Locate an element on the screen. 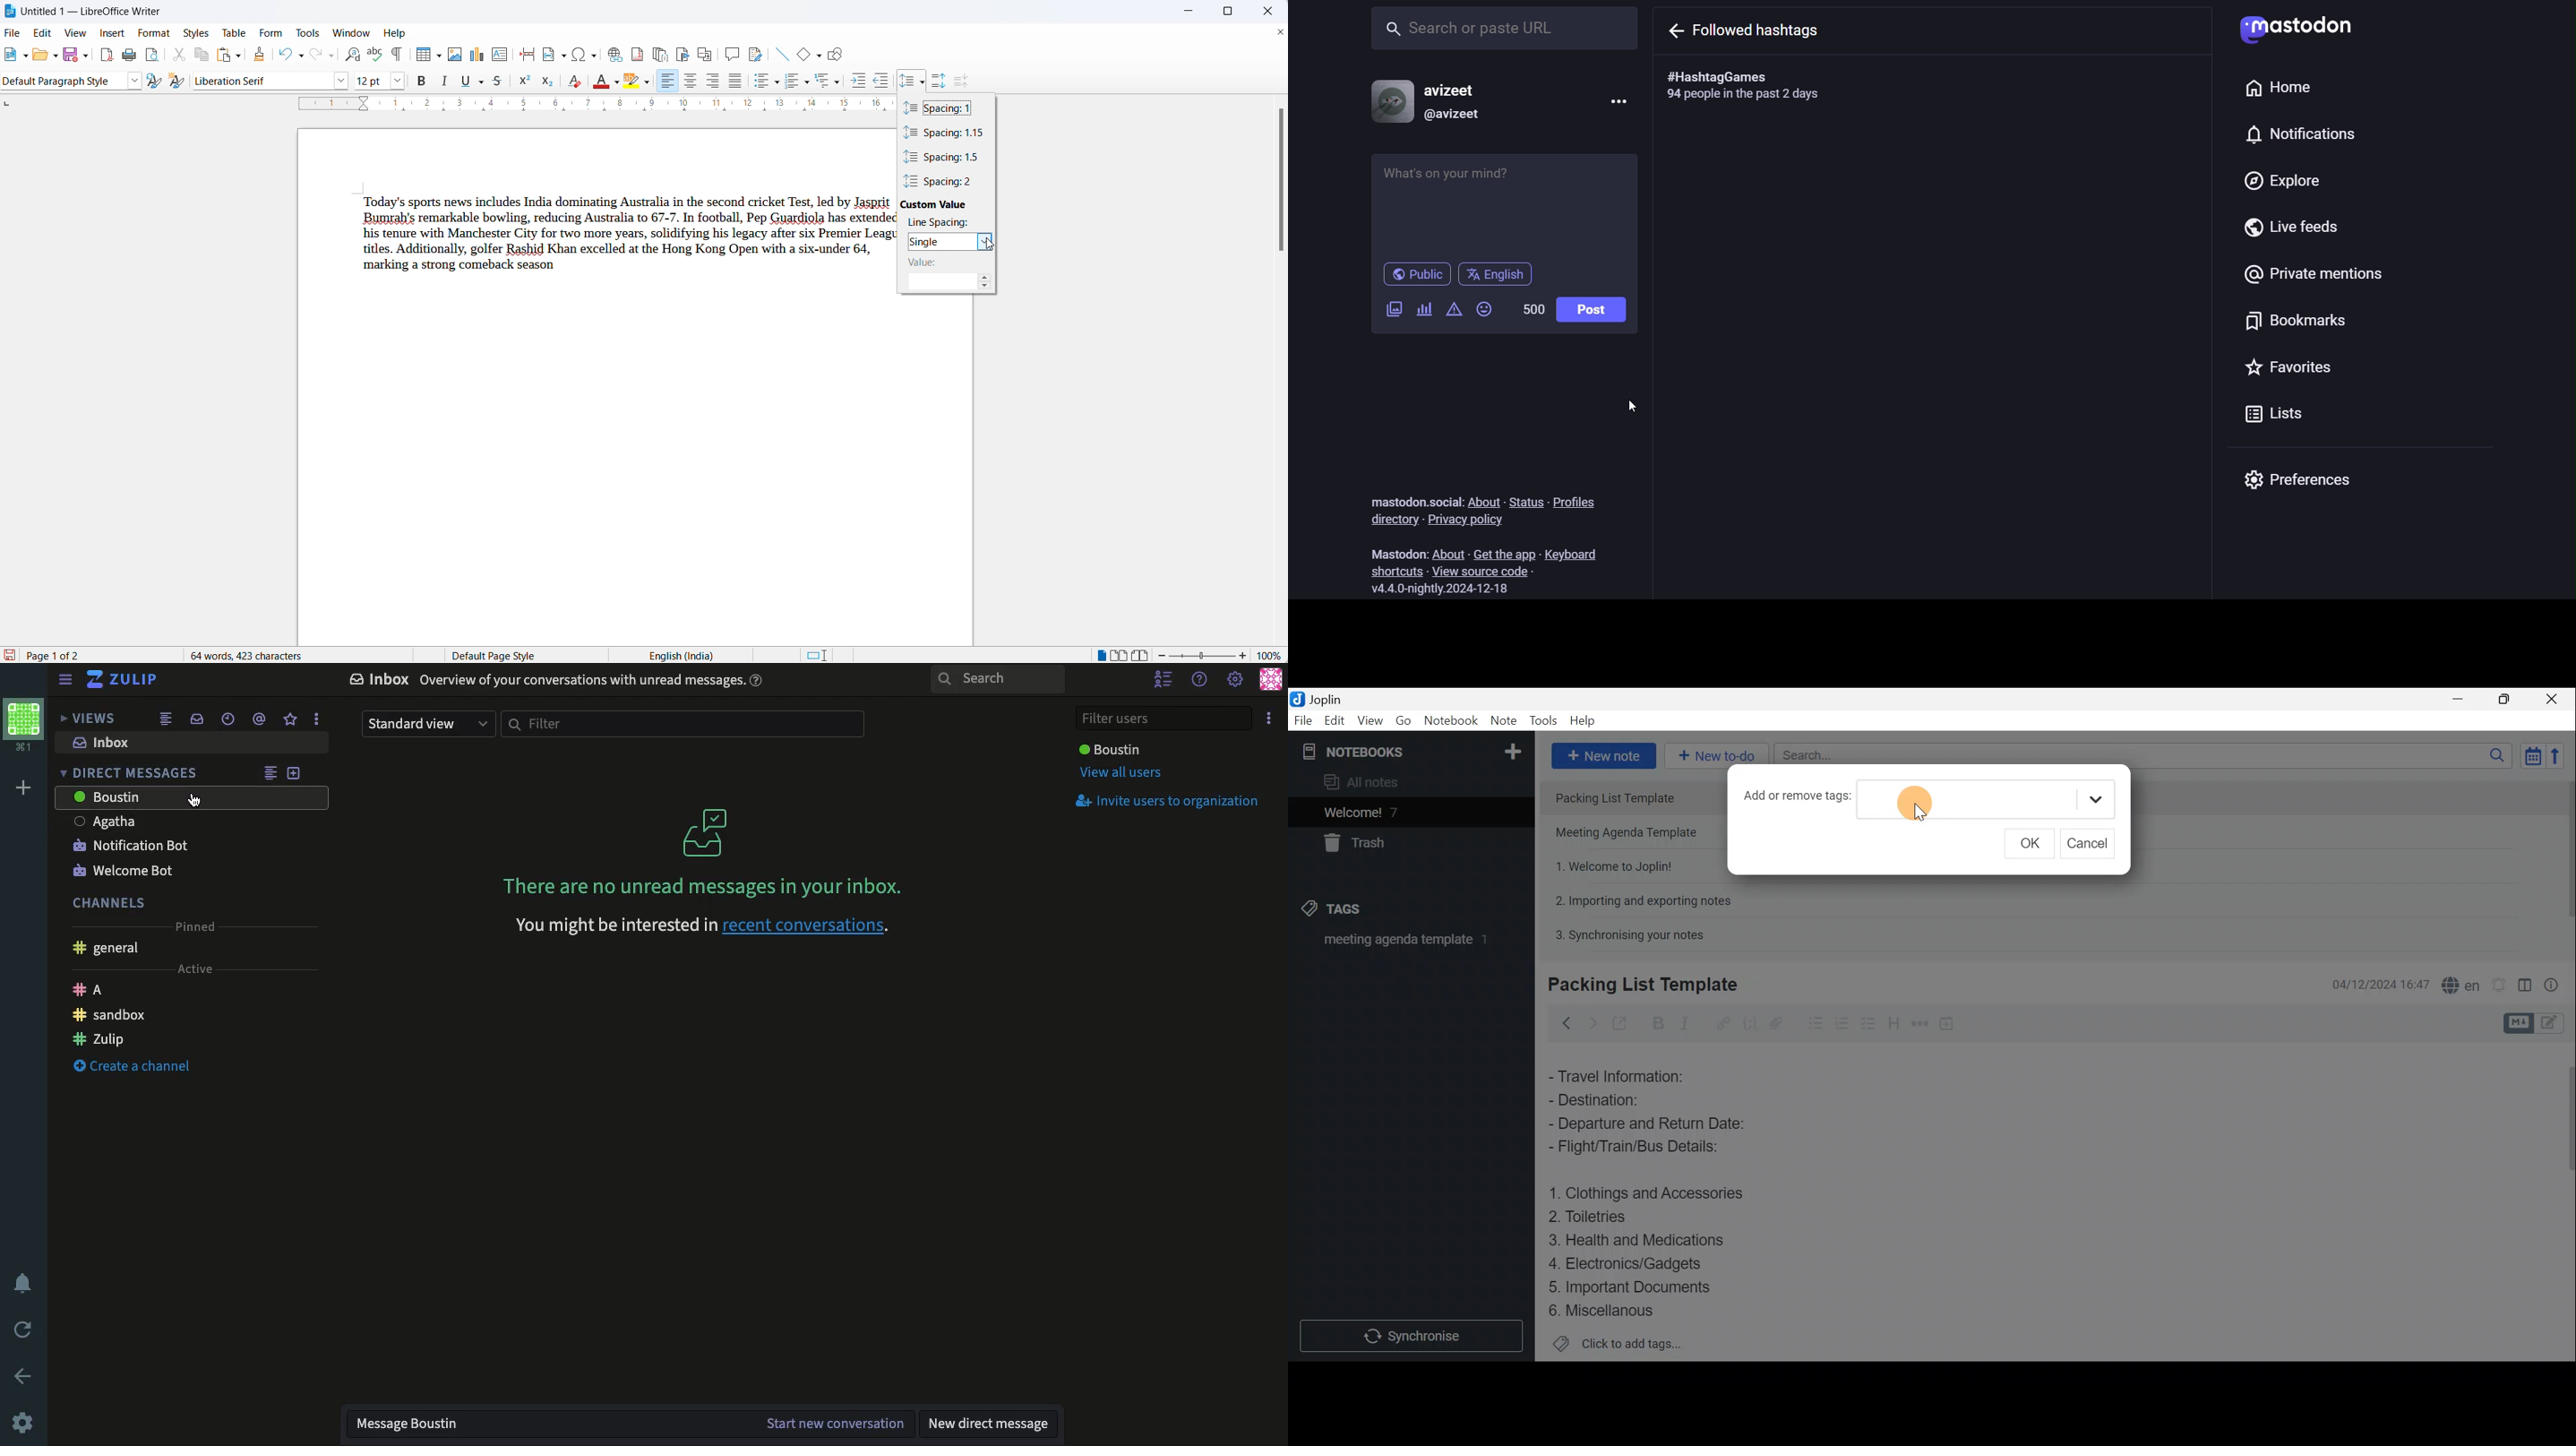 This screenshot has height=1456, width=2576. maximize is located at coordinates (1232, 12).